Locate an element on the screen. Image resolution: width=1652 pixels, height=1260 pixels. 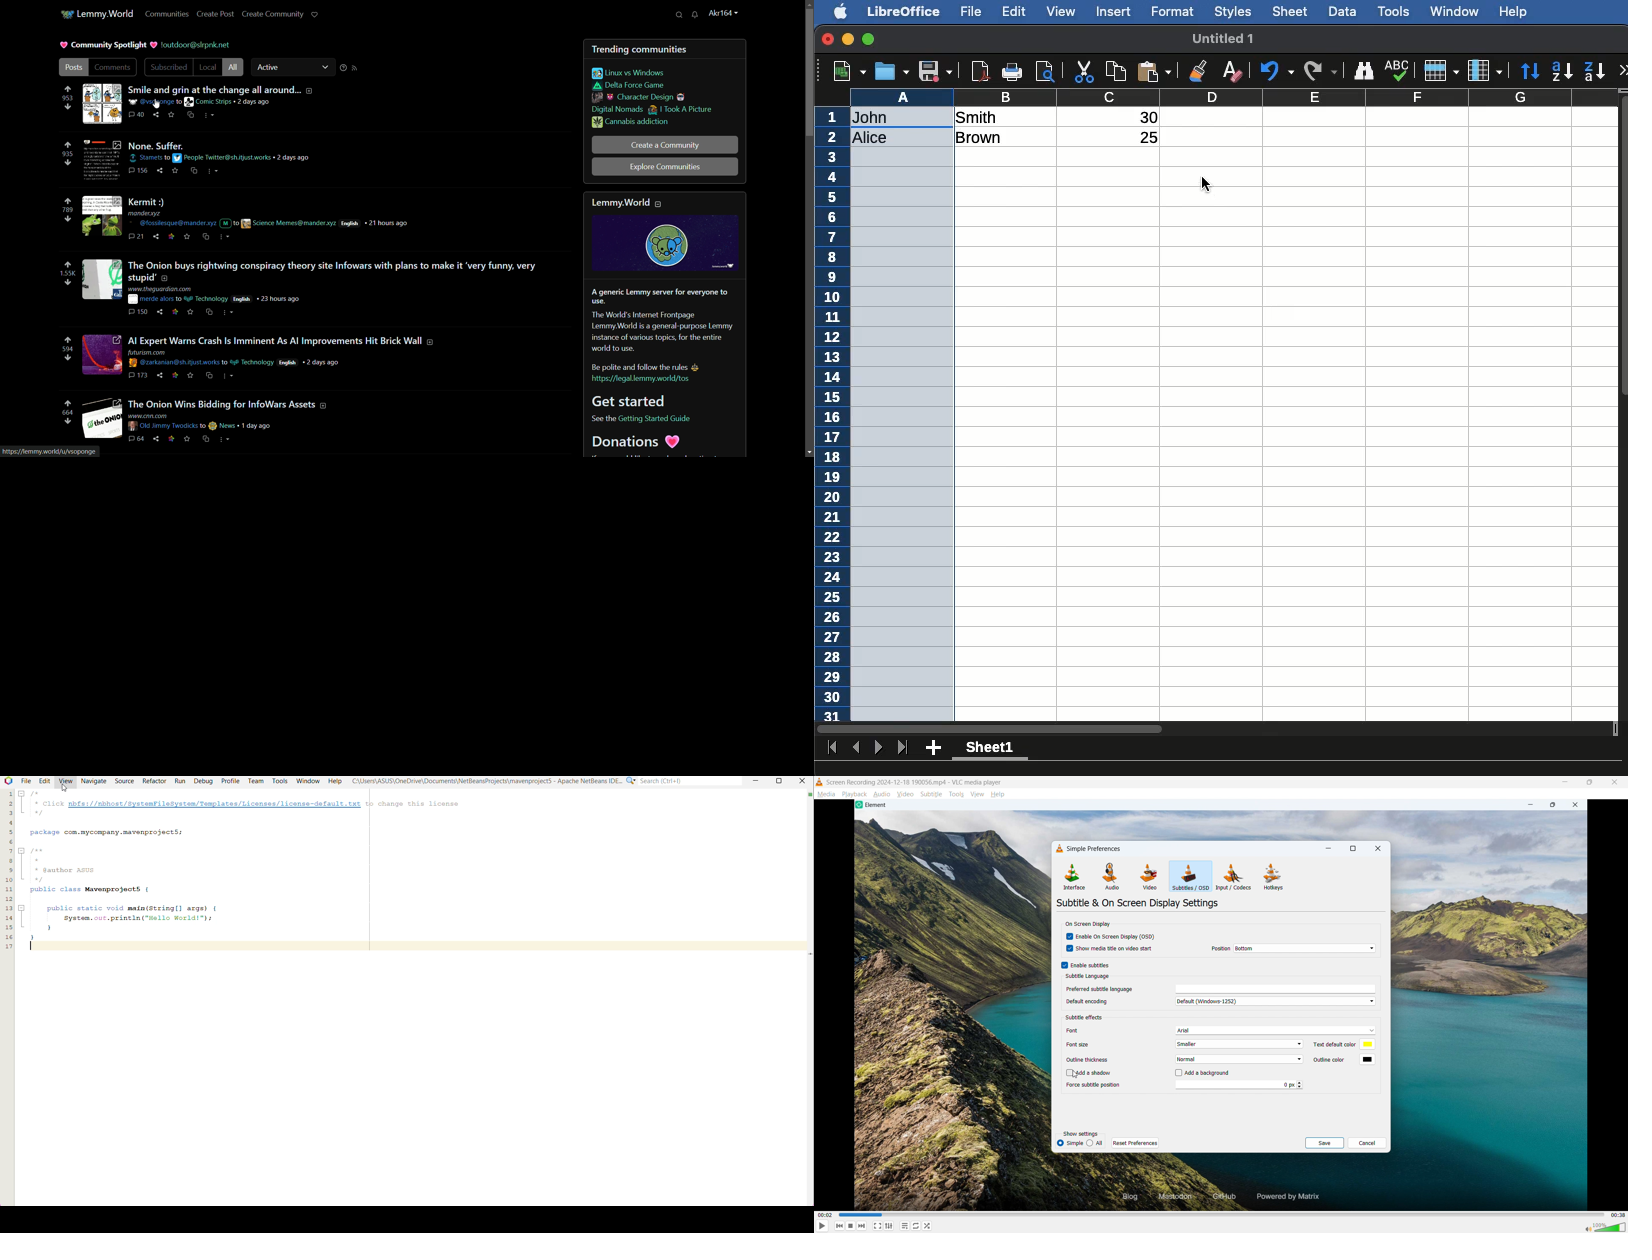
Subtitle language  is located at coordinates (1087, 977).